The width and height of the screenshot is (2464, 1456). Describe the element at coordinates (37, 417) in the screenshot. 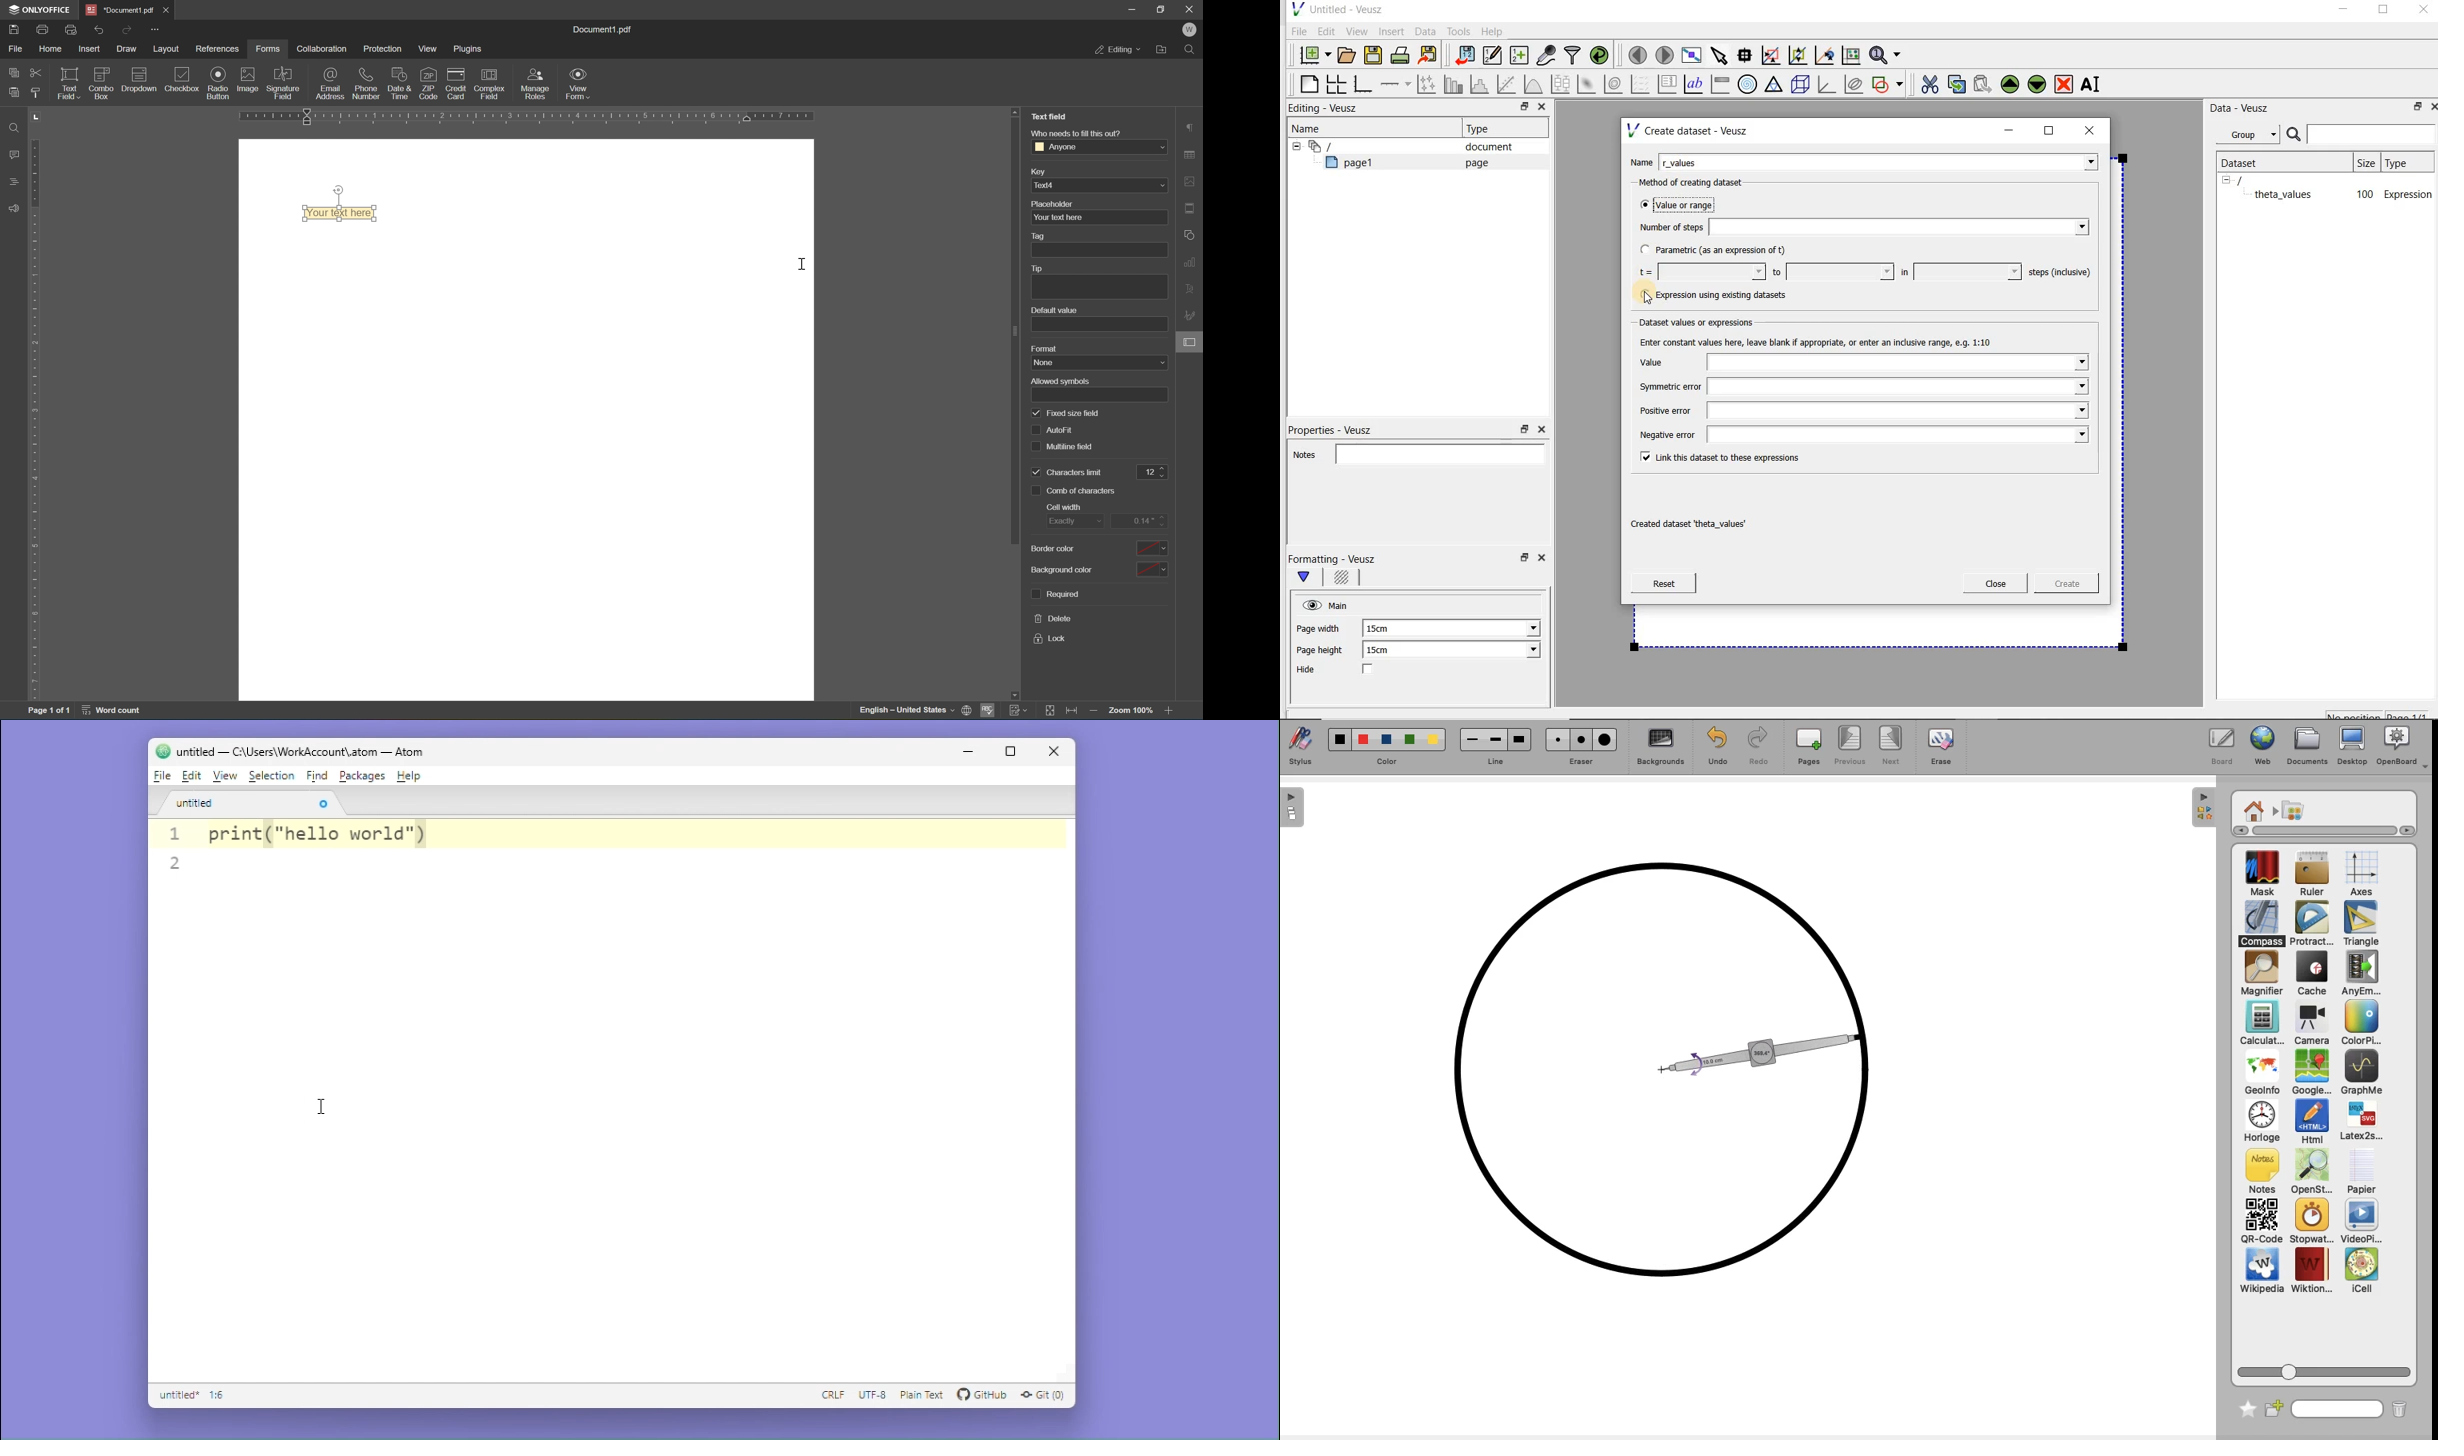

I see `ruler` at that location.